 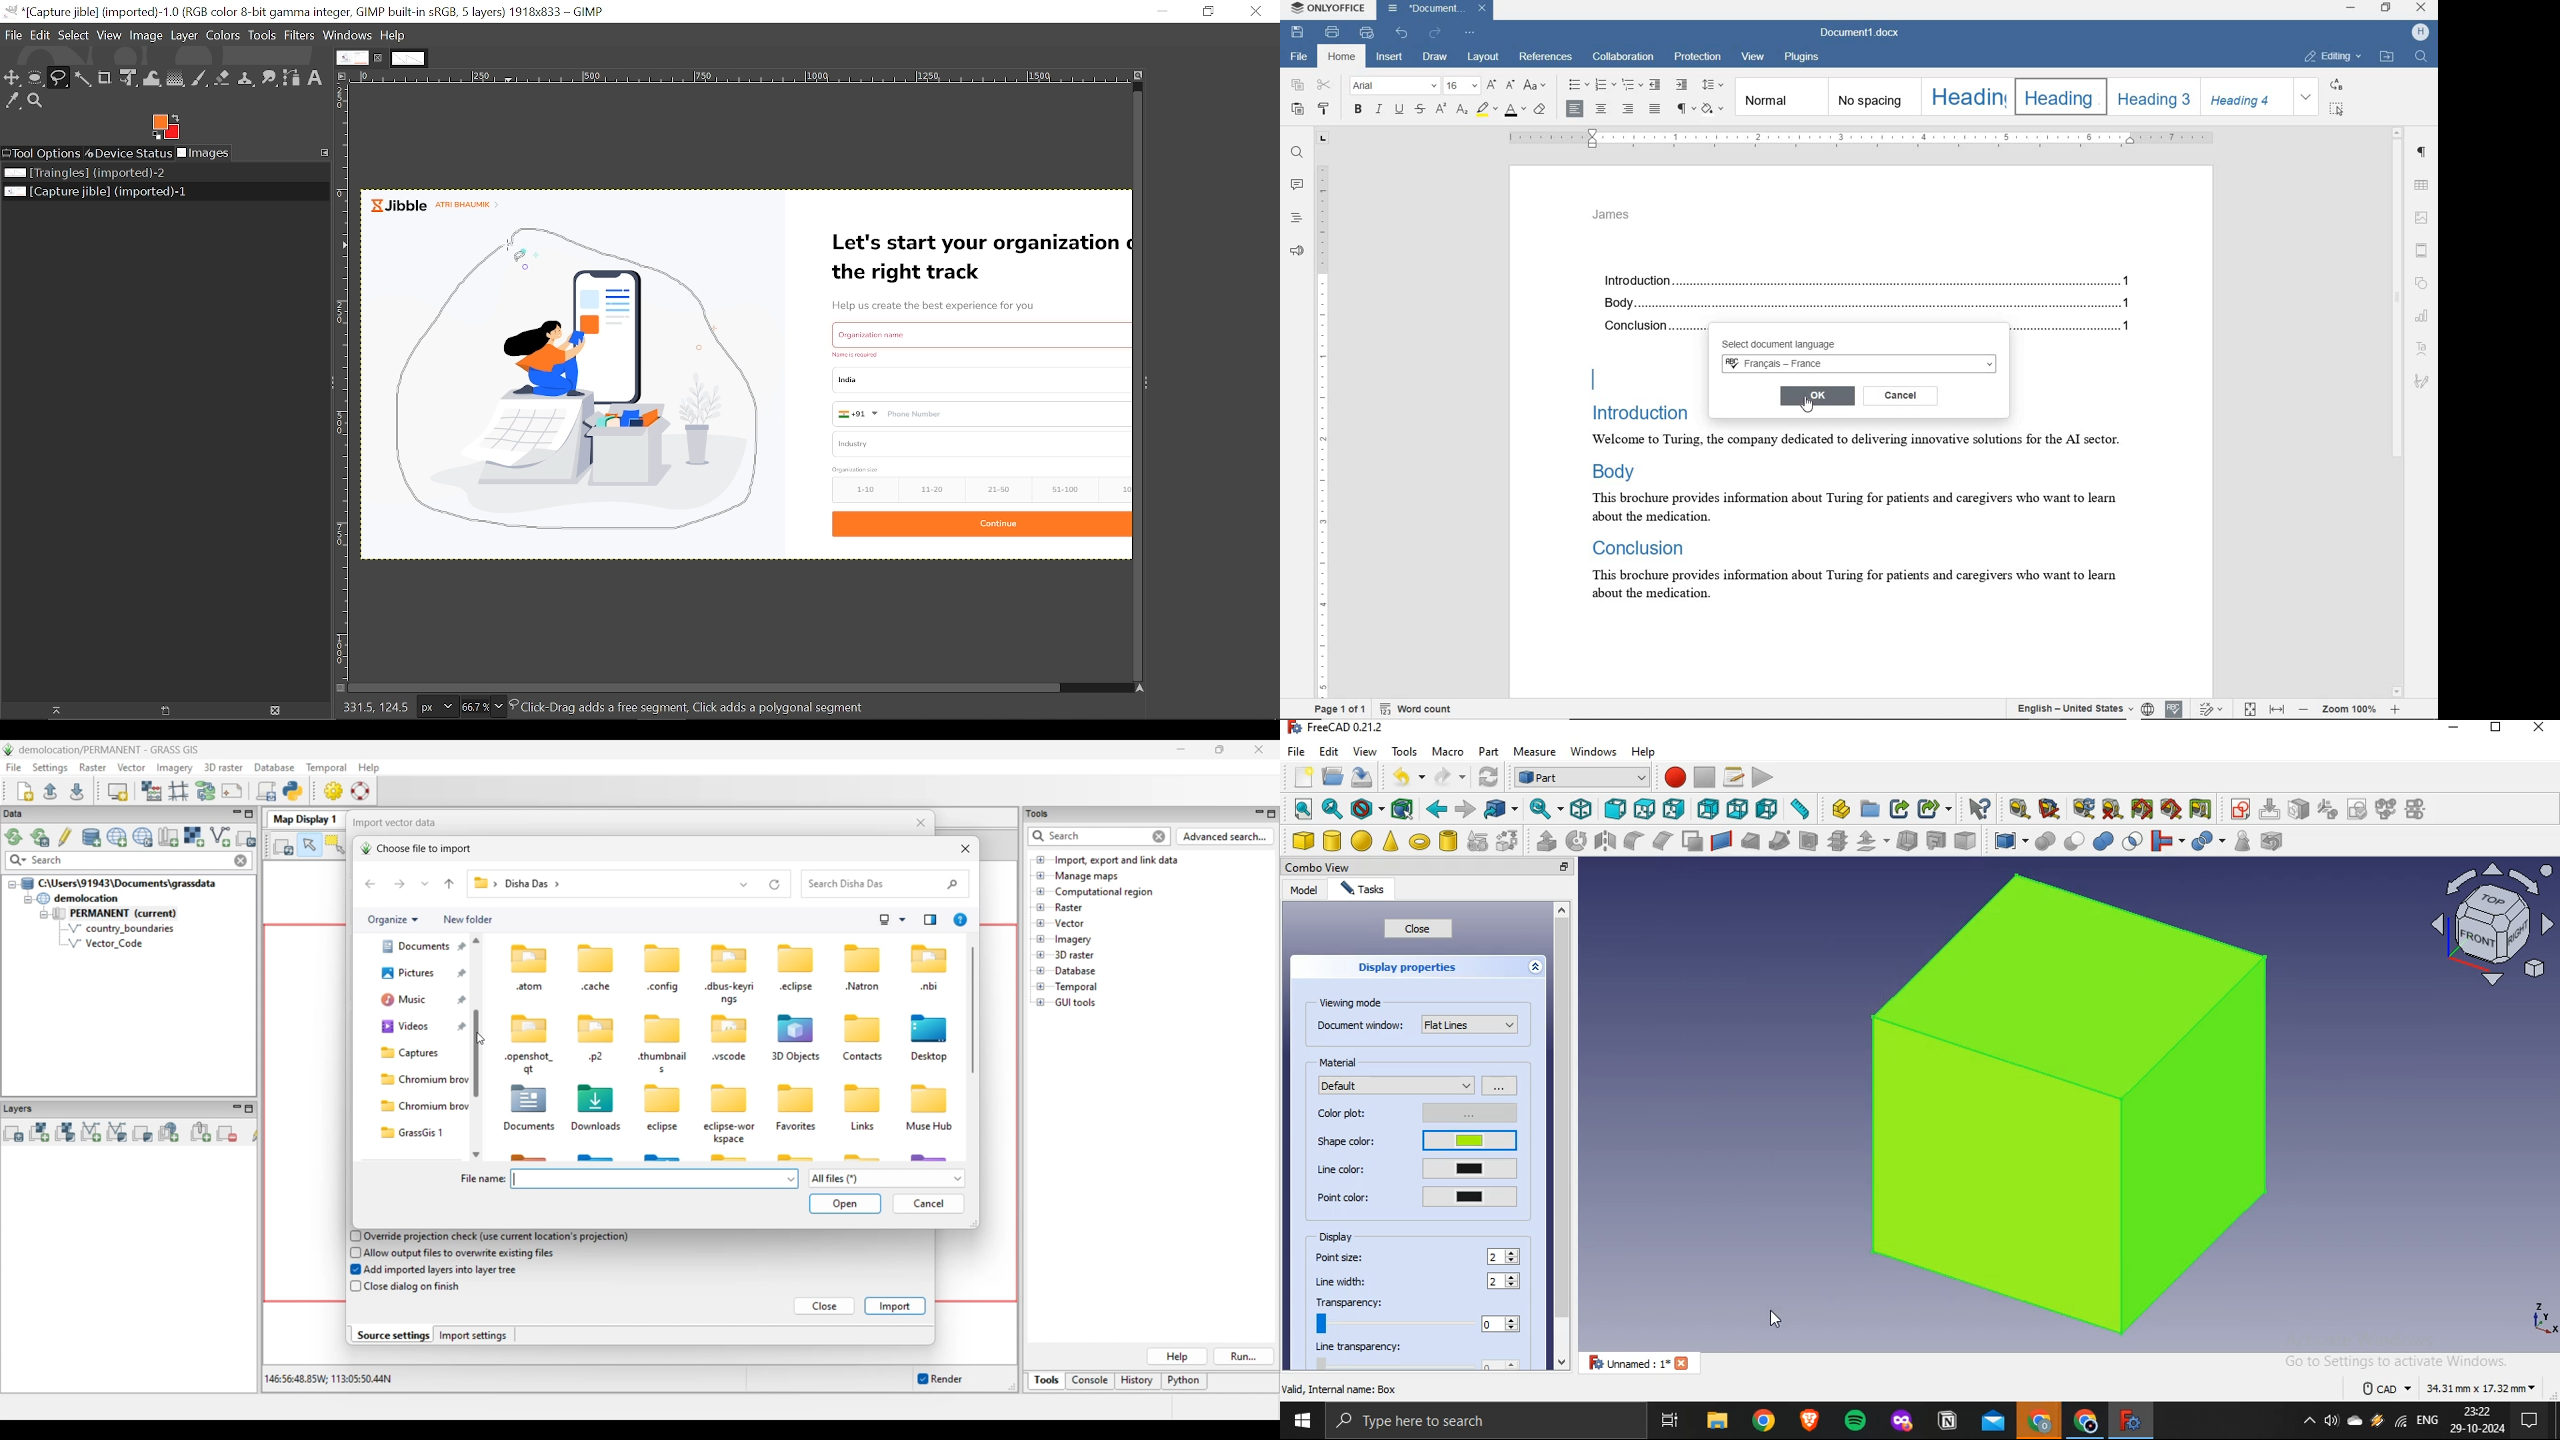 I want to click on create projection on surface, so click(x=1935, y=840).